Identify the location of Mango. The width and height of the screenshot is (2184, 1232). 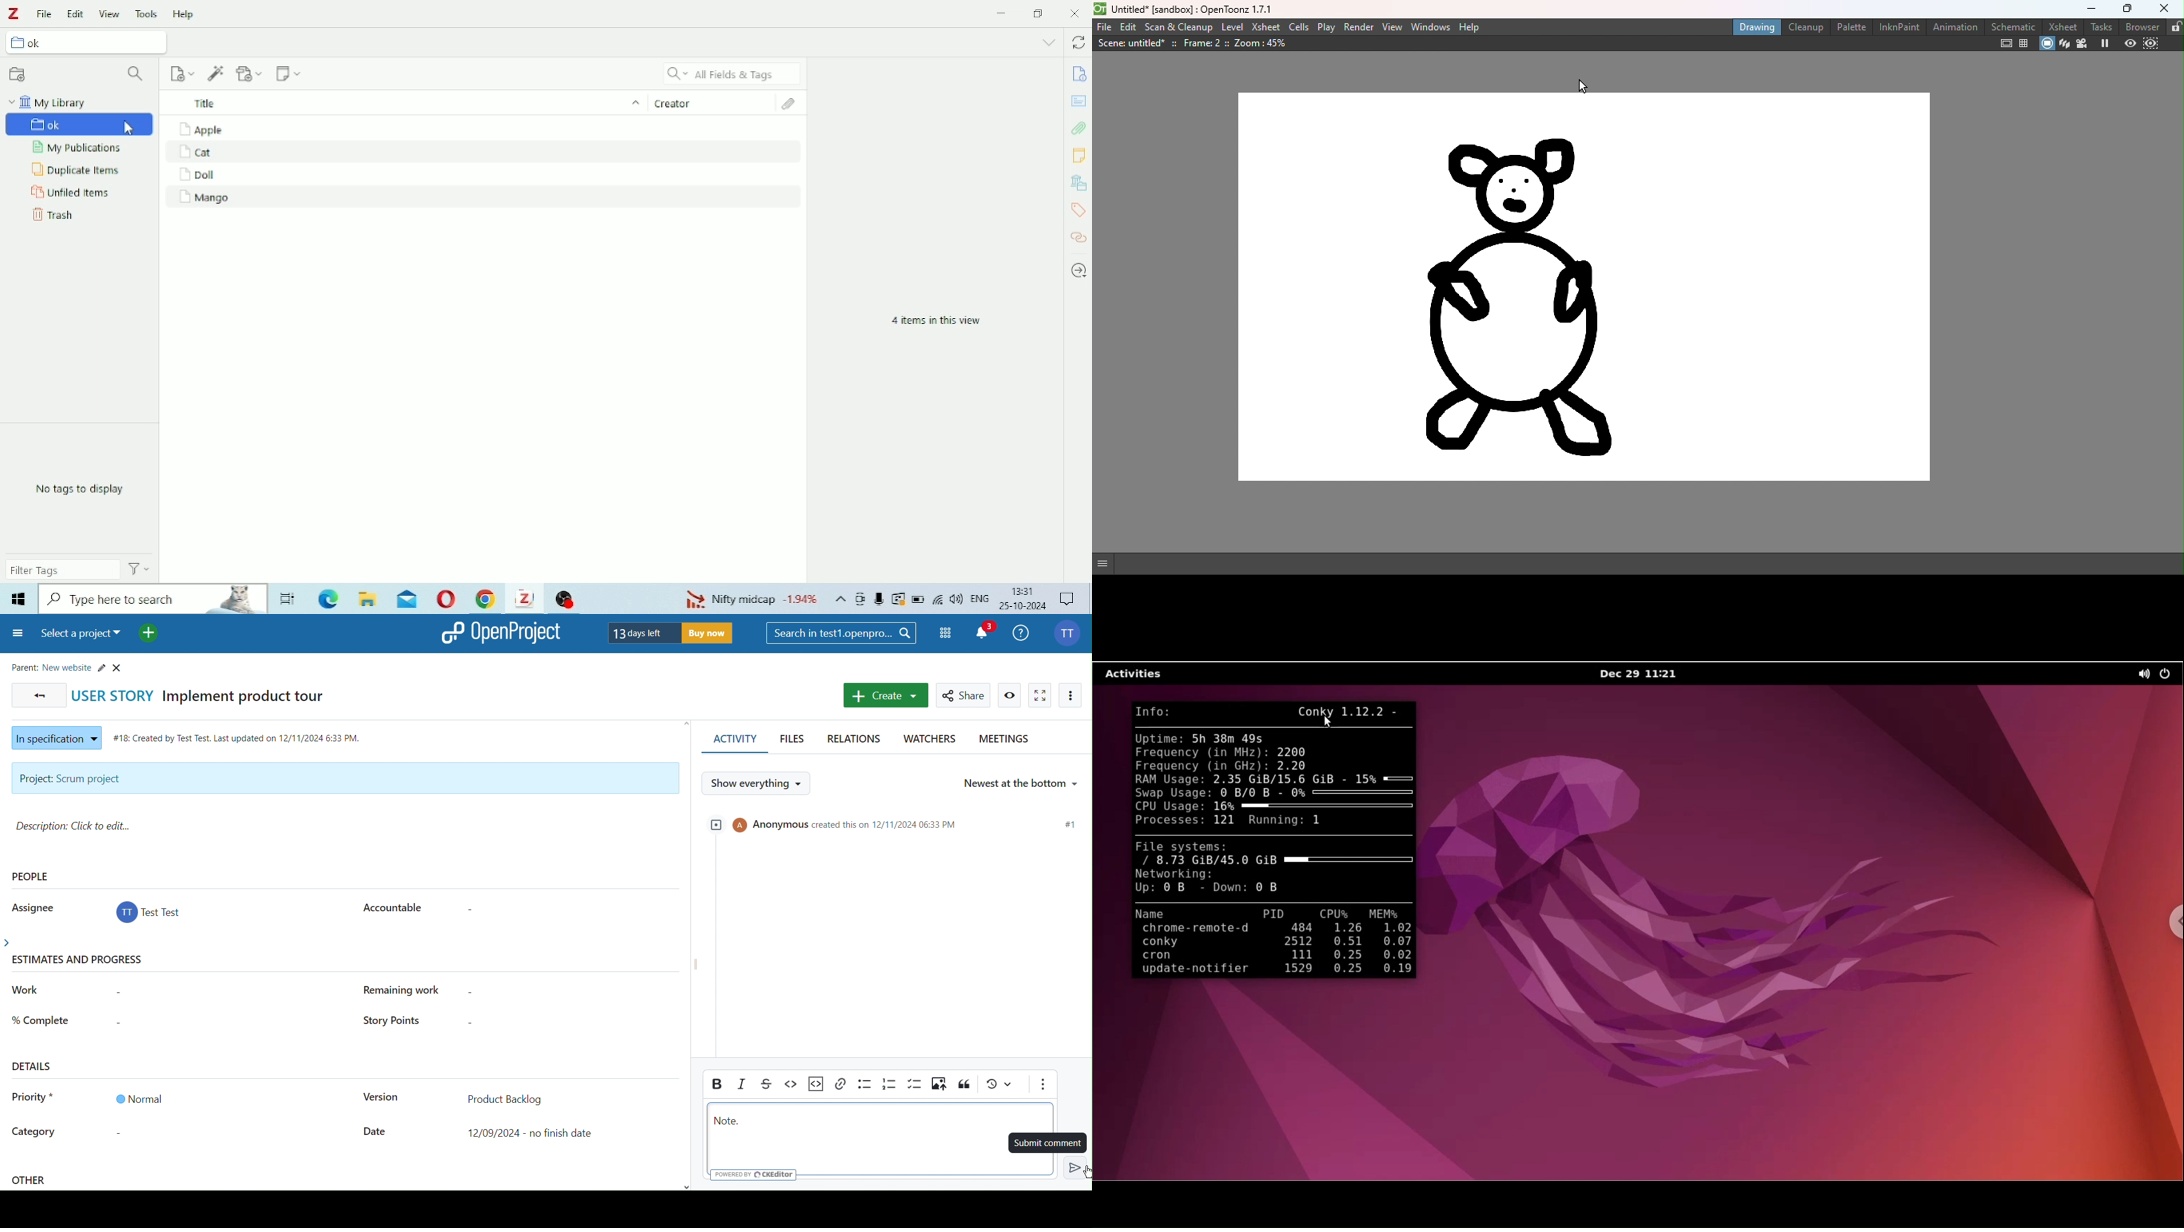
(204, 198).